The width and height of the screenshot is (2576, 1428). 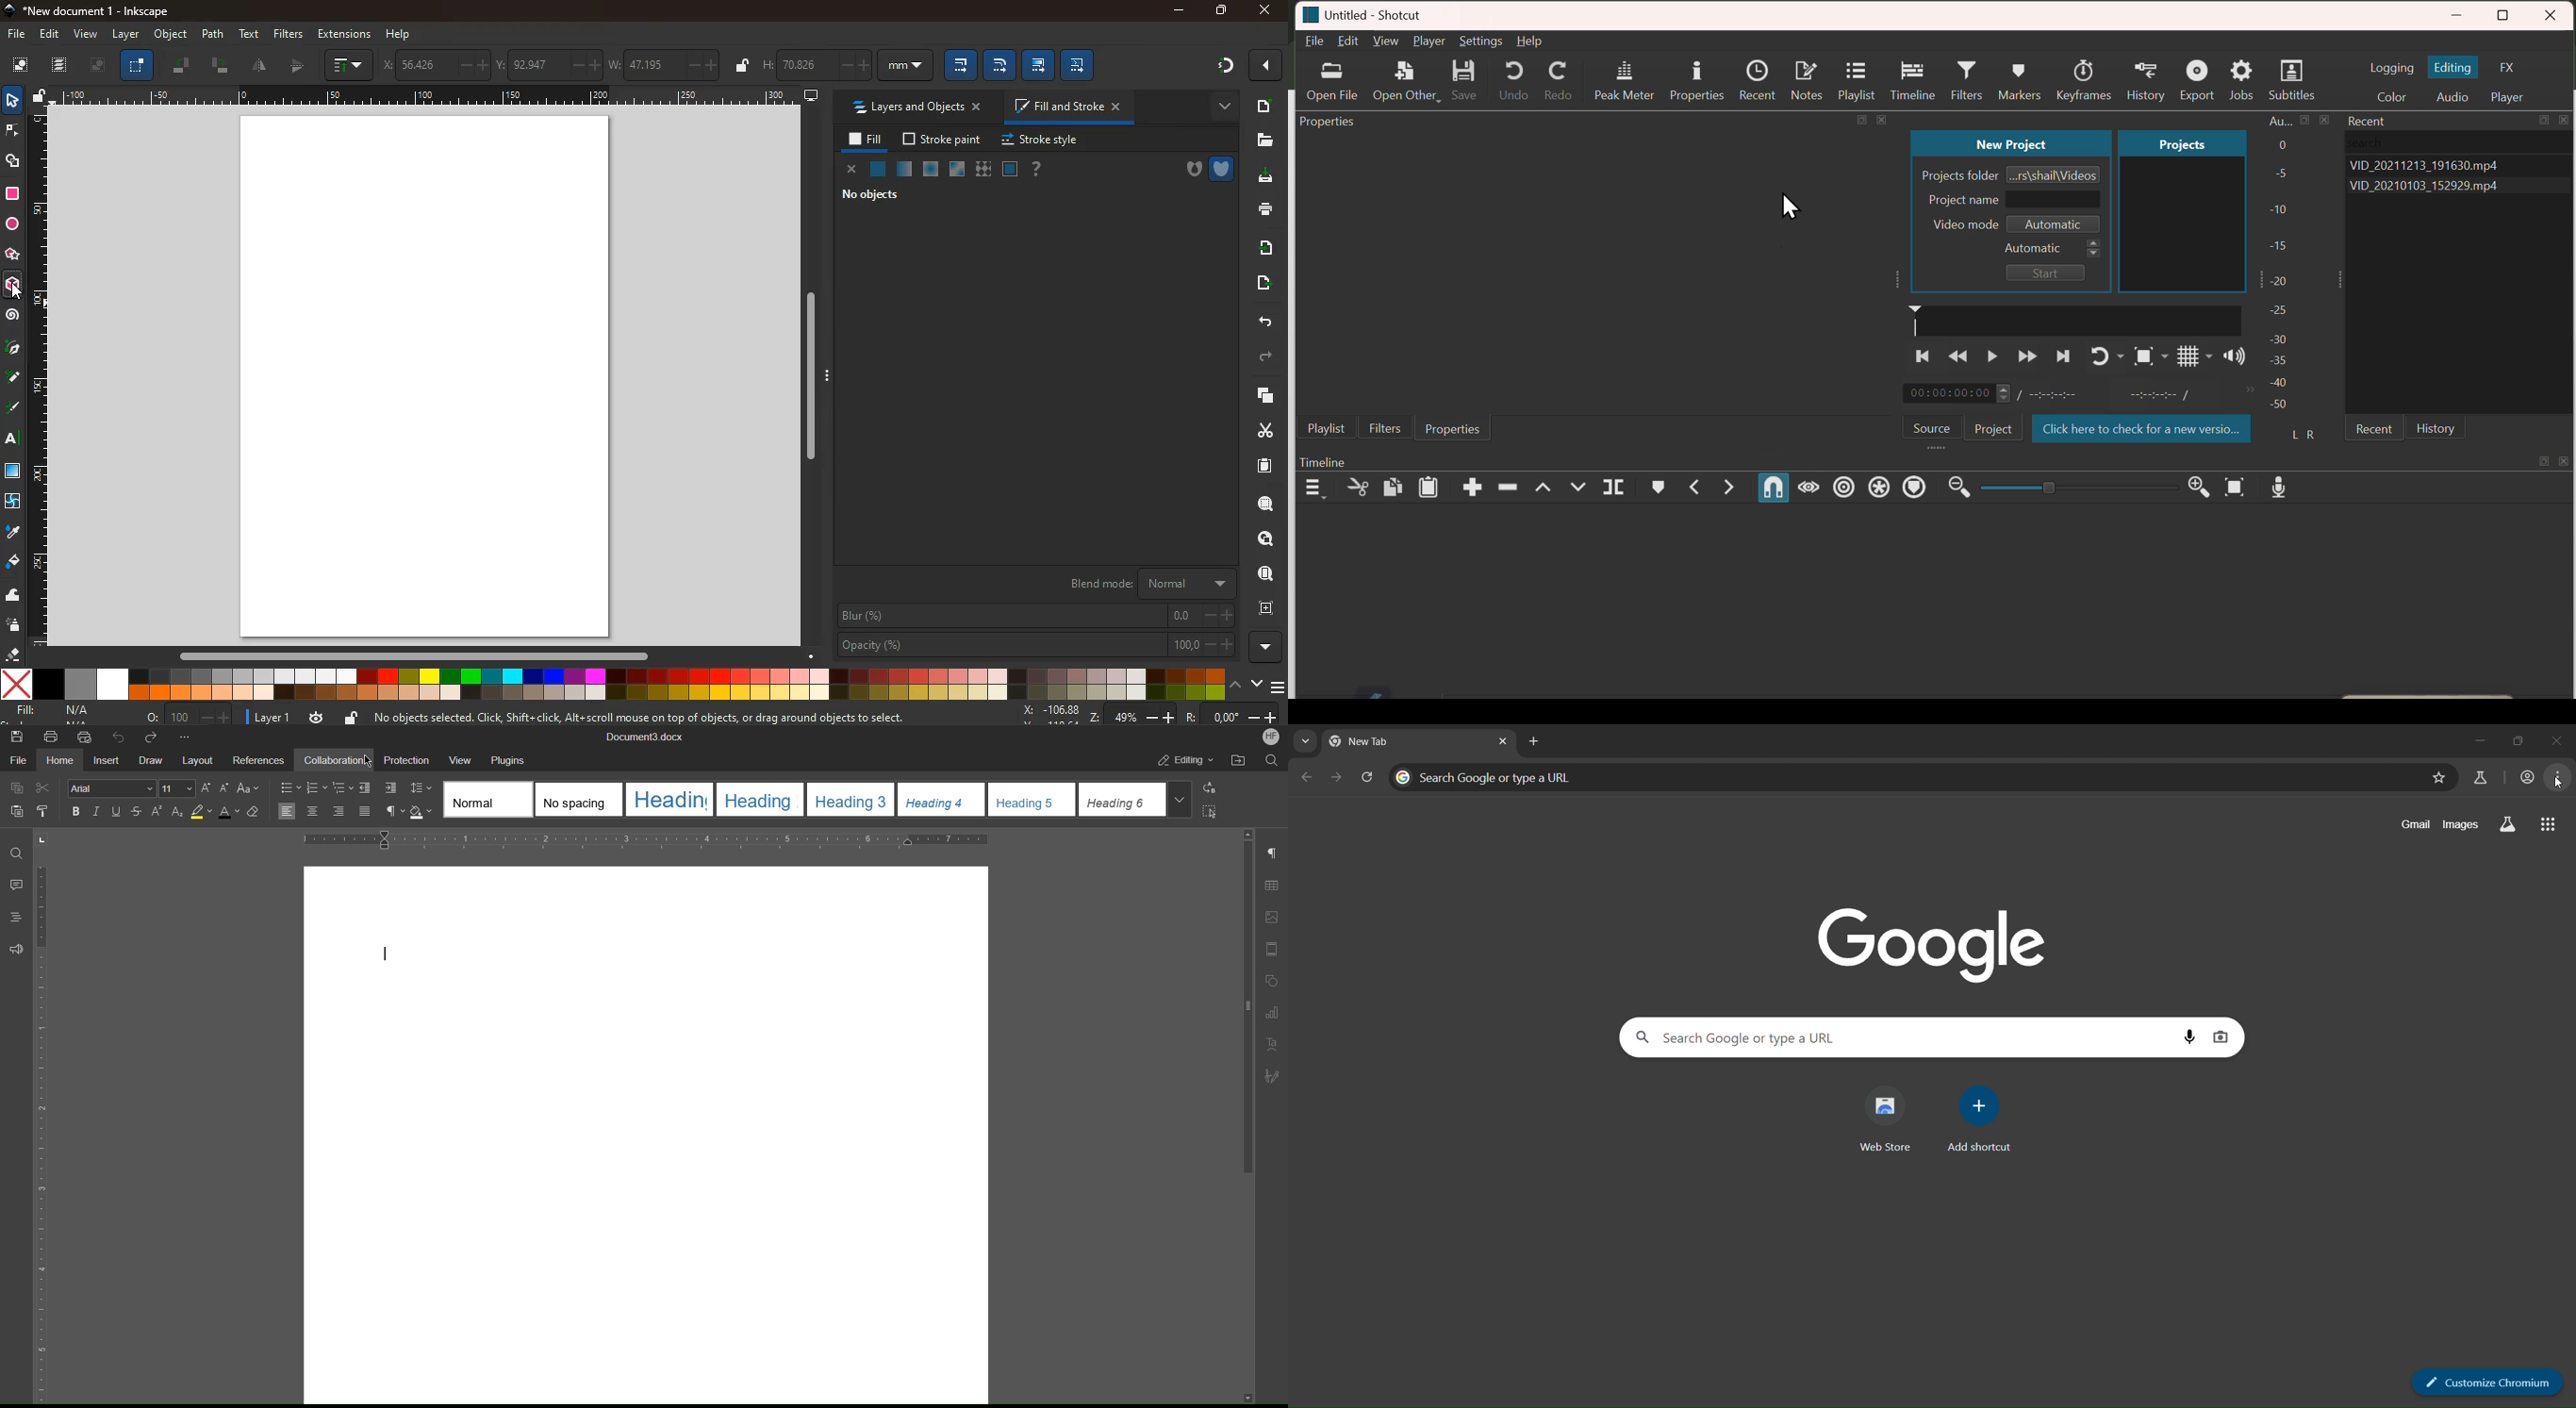 I want to click on Comment, so click(x=16, y=882).